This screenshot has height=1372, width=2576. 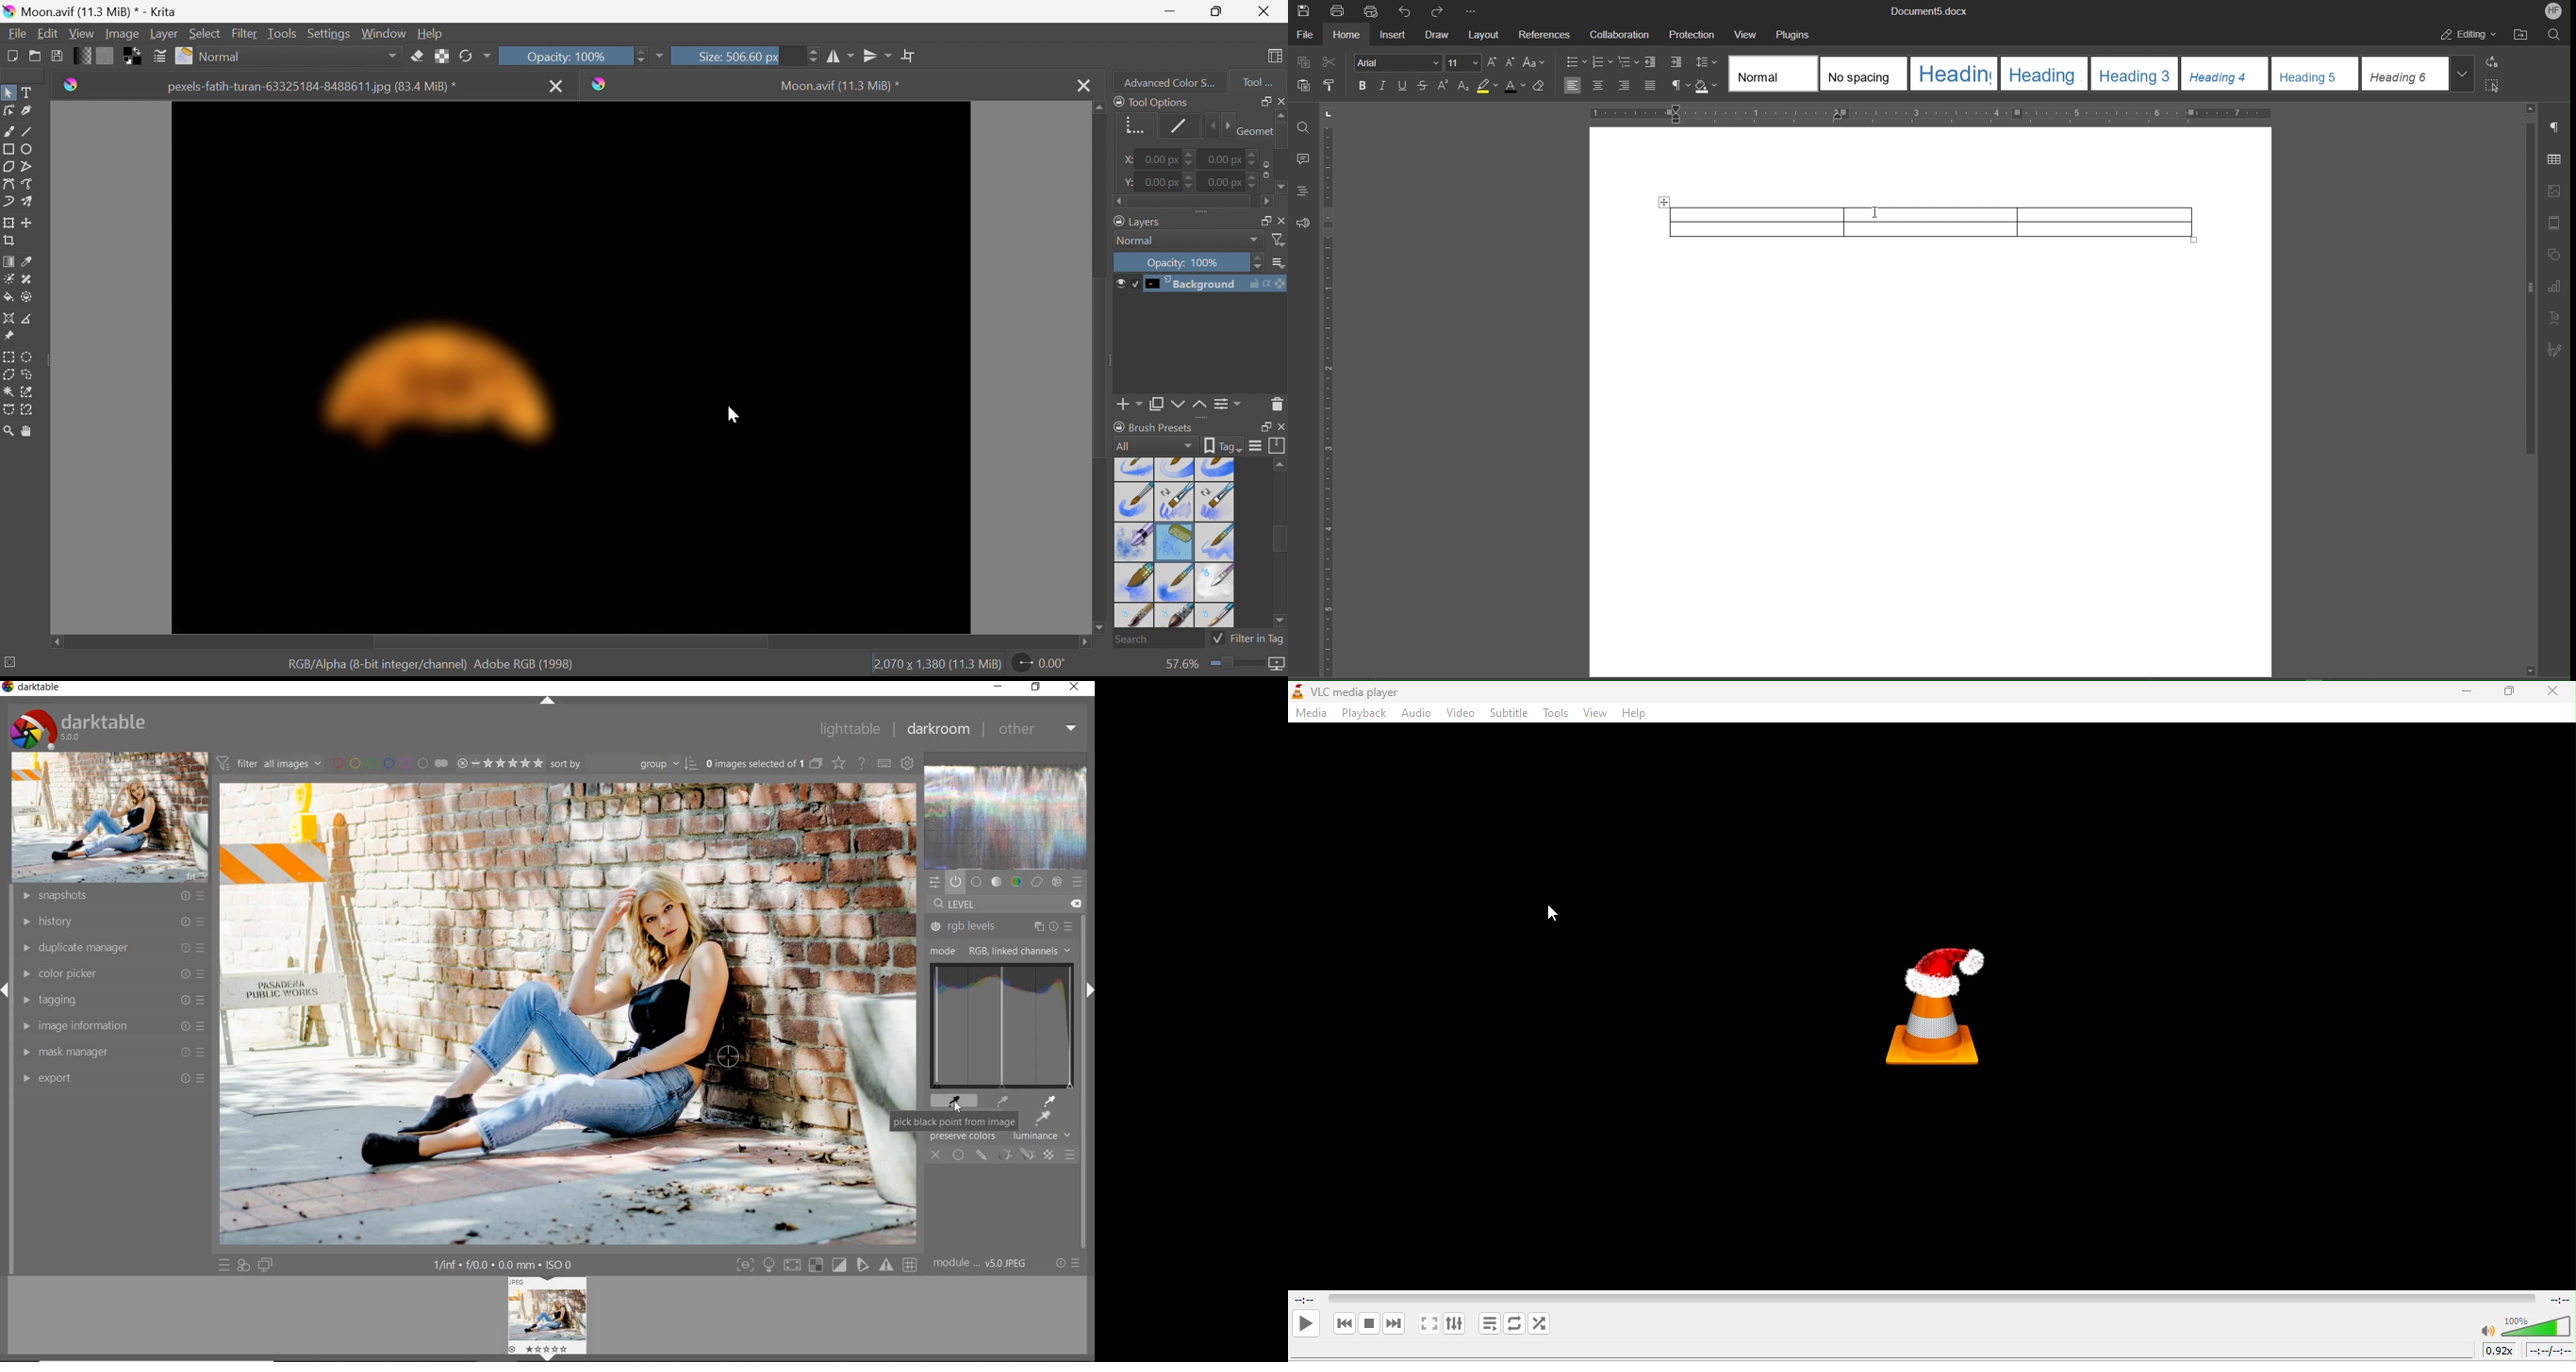 What do you see at coordinates (8, 318) in the screenshot?
I see `Assistant tool` at bounding box center [8, 318].